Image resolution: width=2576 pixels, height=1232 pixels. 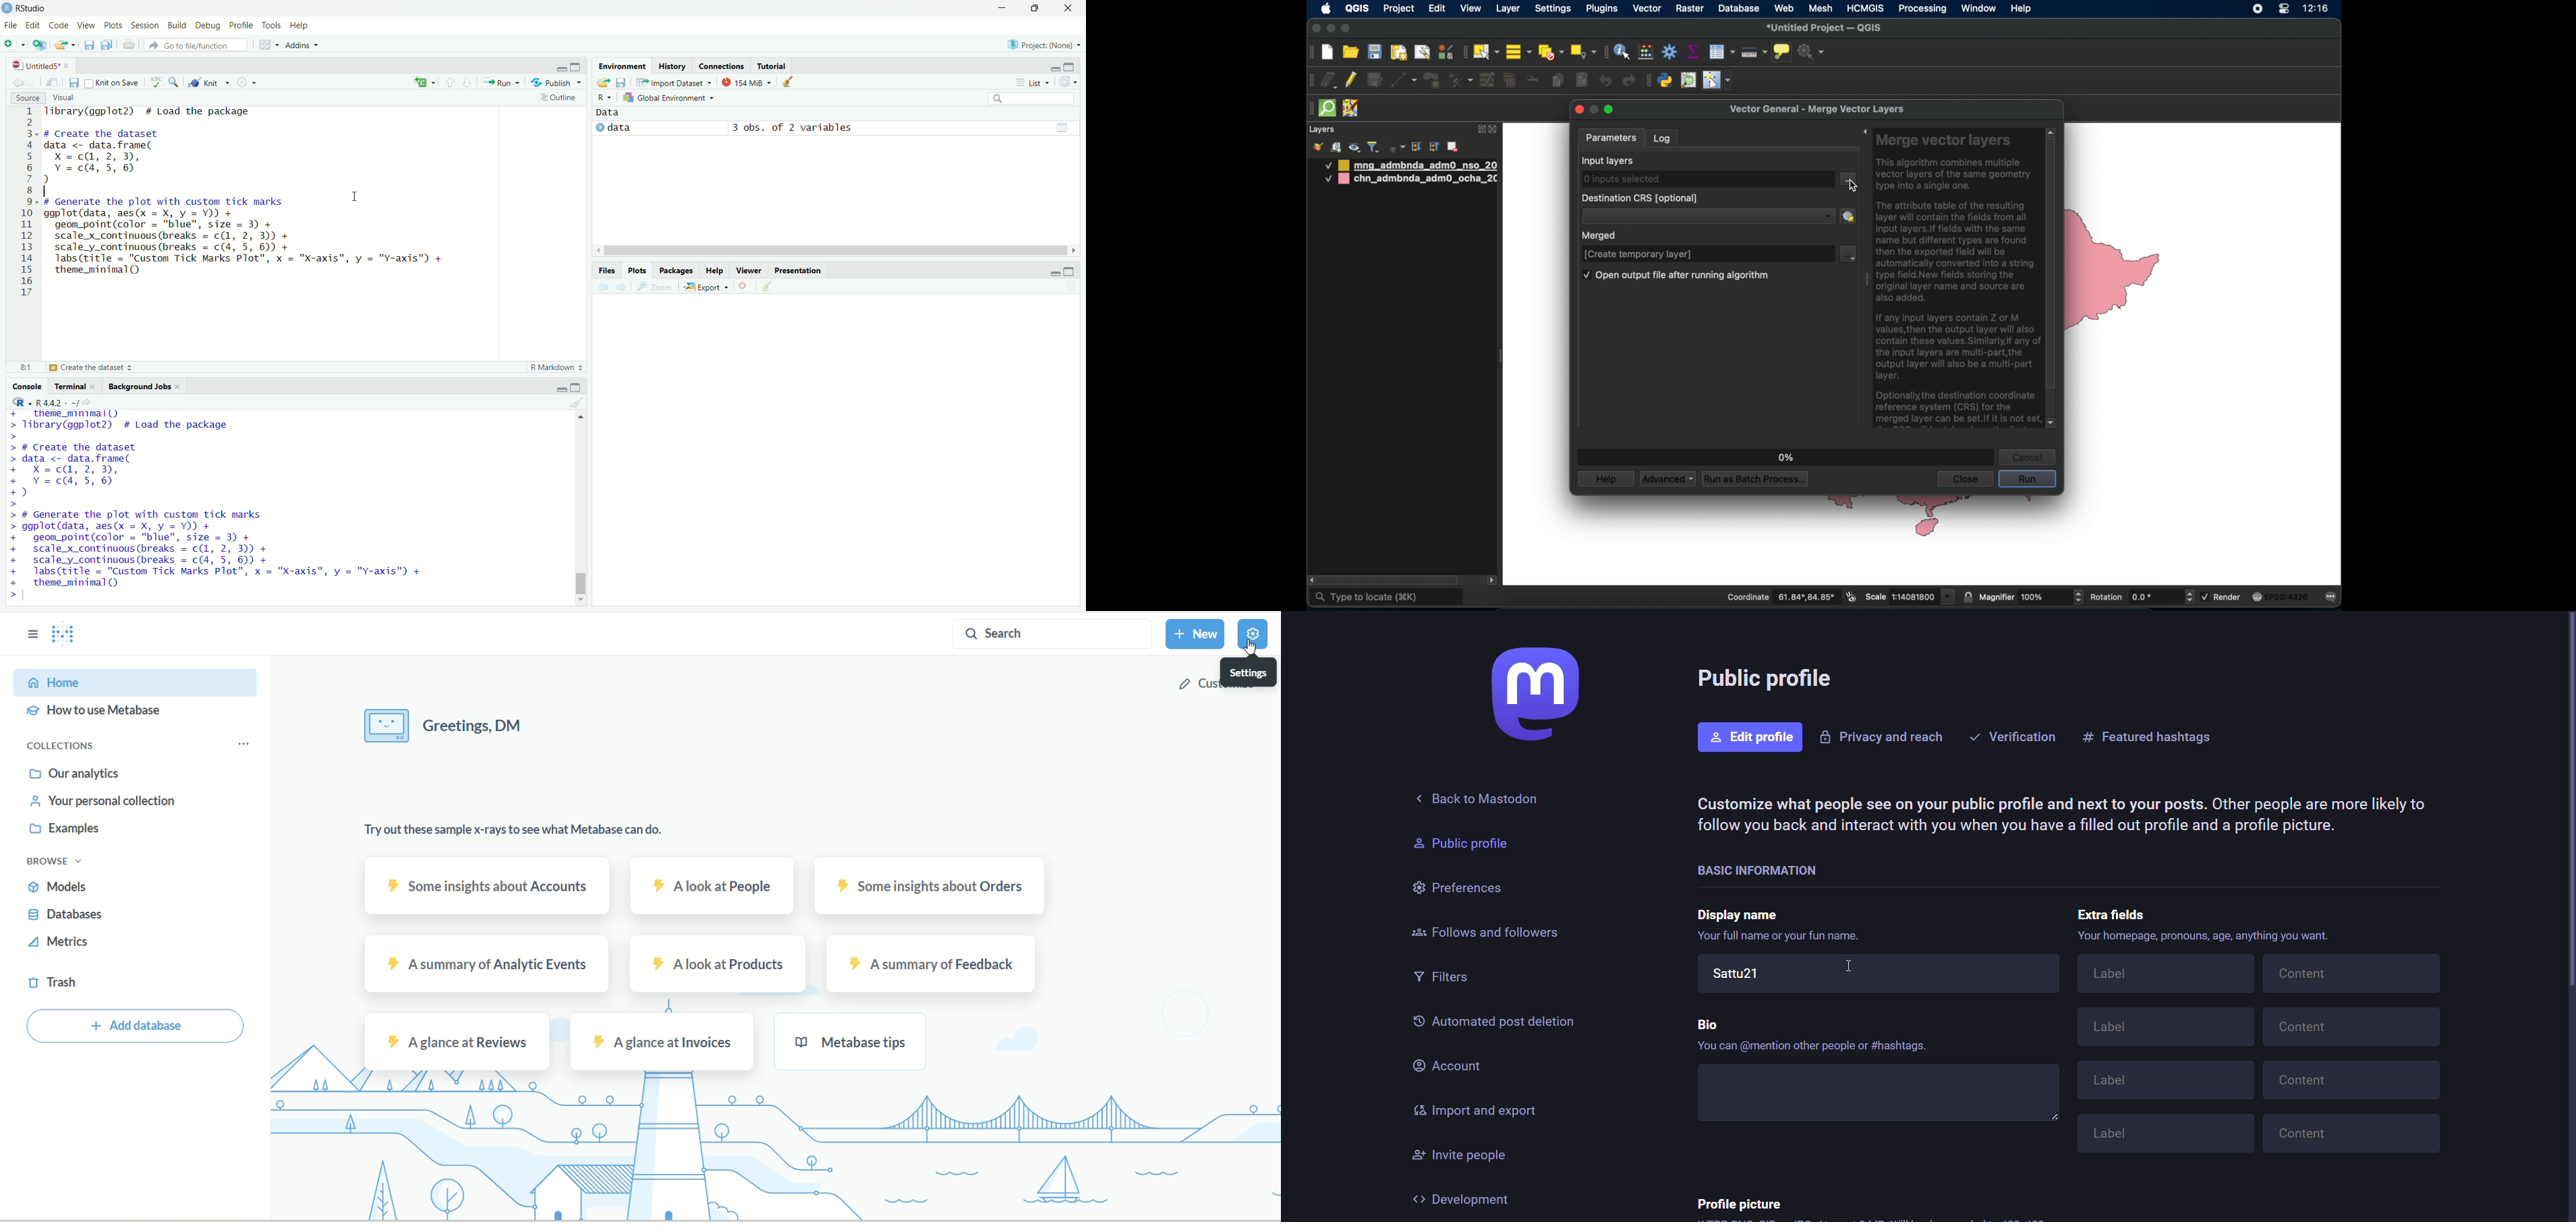 I want to click on source, so click(x=24, y=98).